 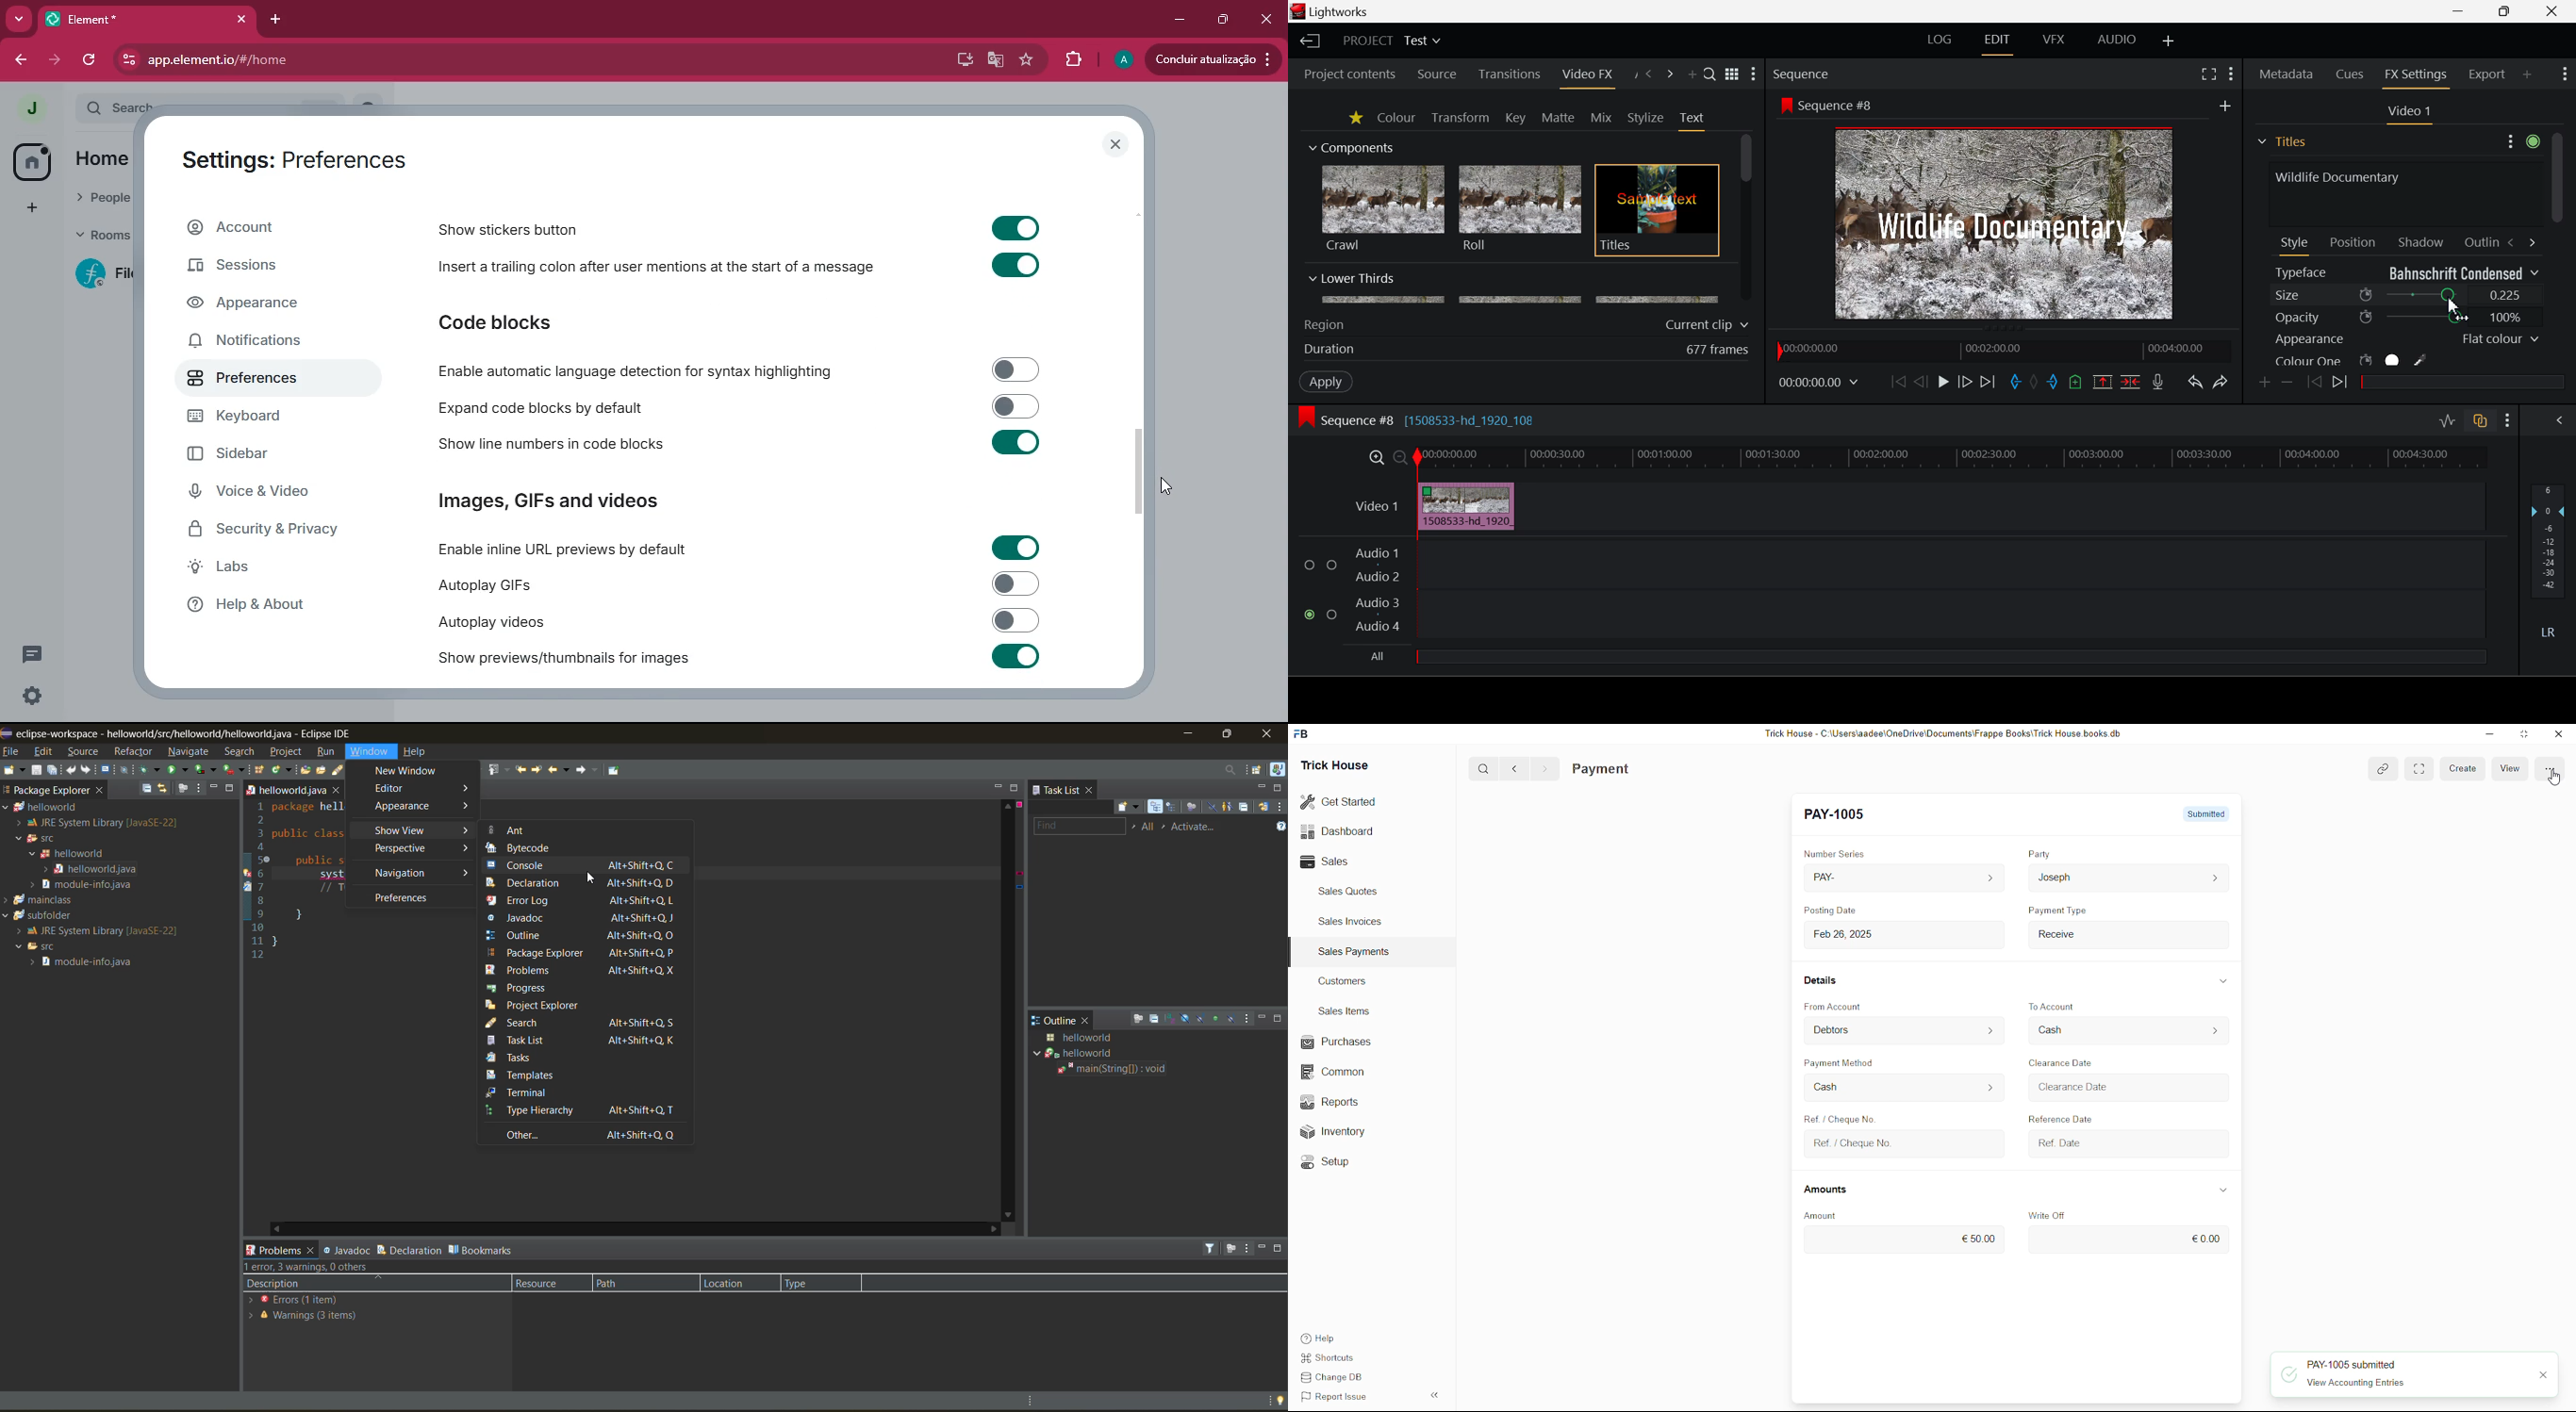 What do you see at coordinates (1401, 459) in the screenshot?
I see `Zoom Out Timeline` at bounding box center [1401, 459].